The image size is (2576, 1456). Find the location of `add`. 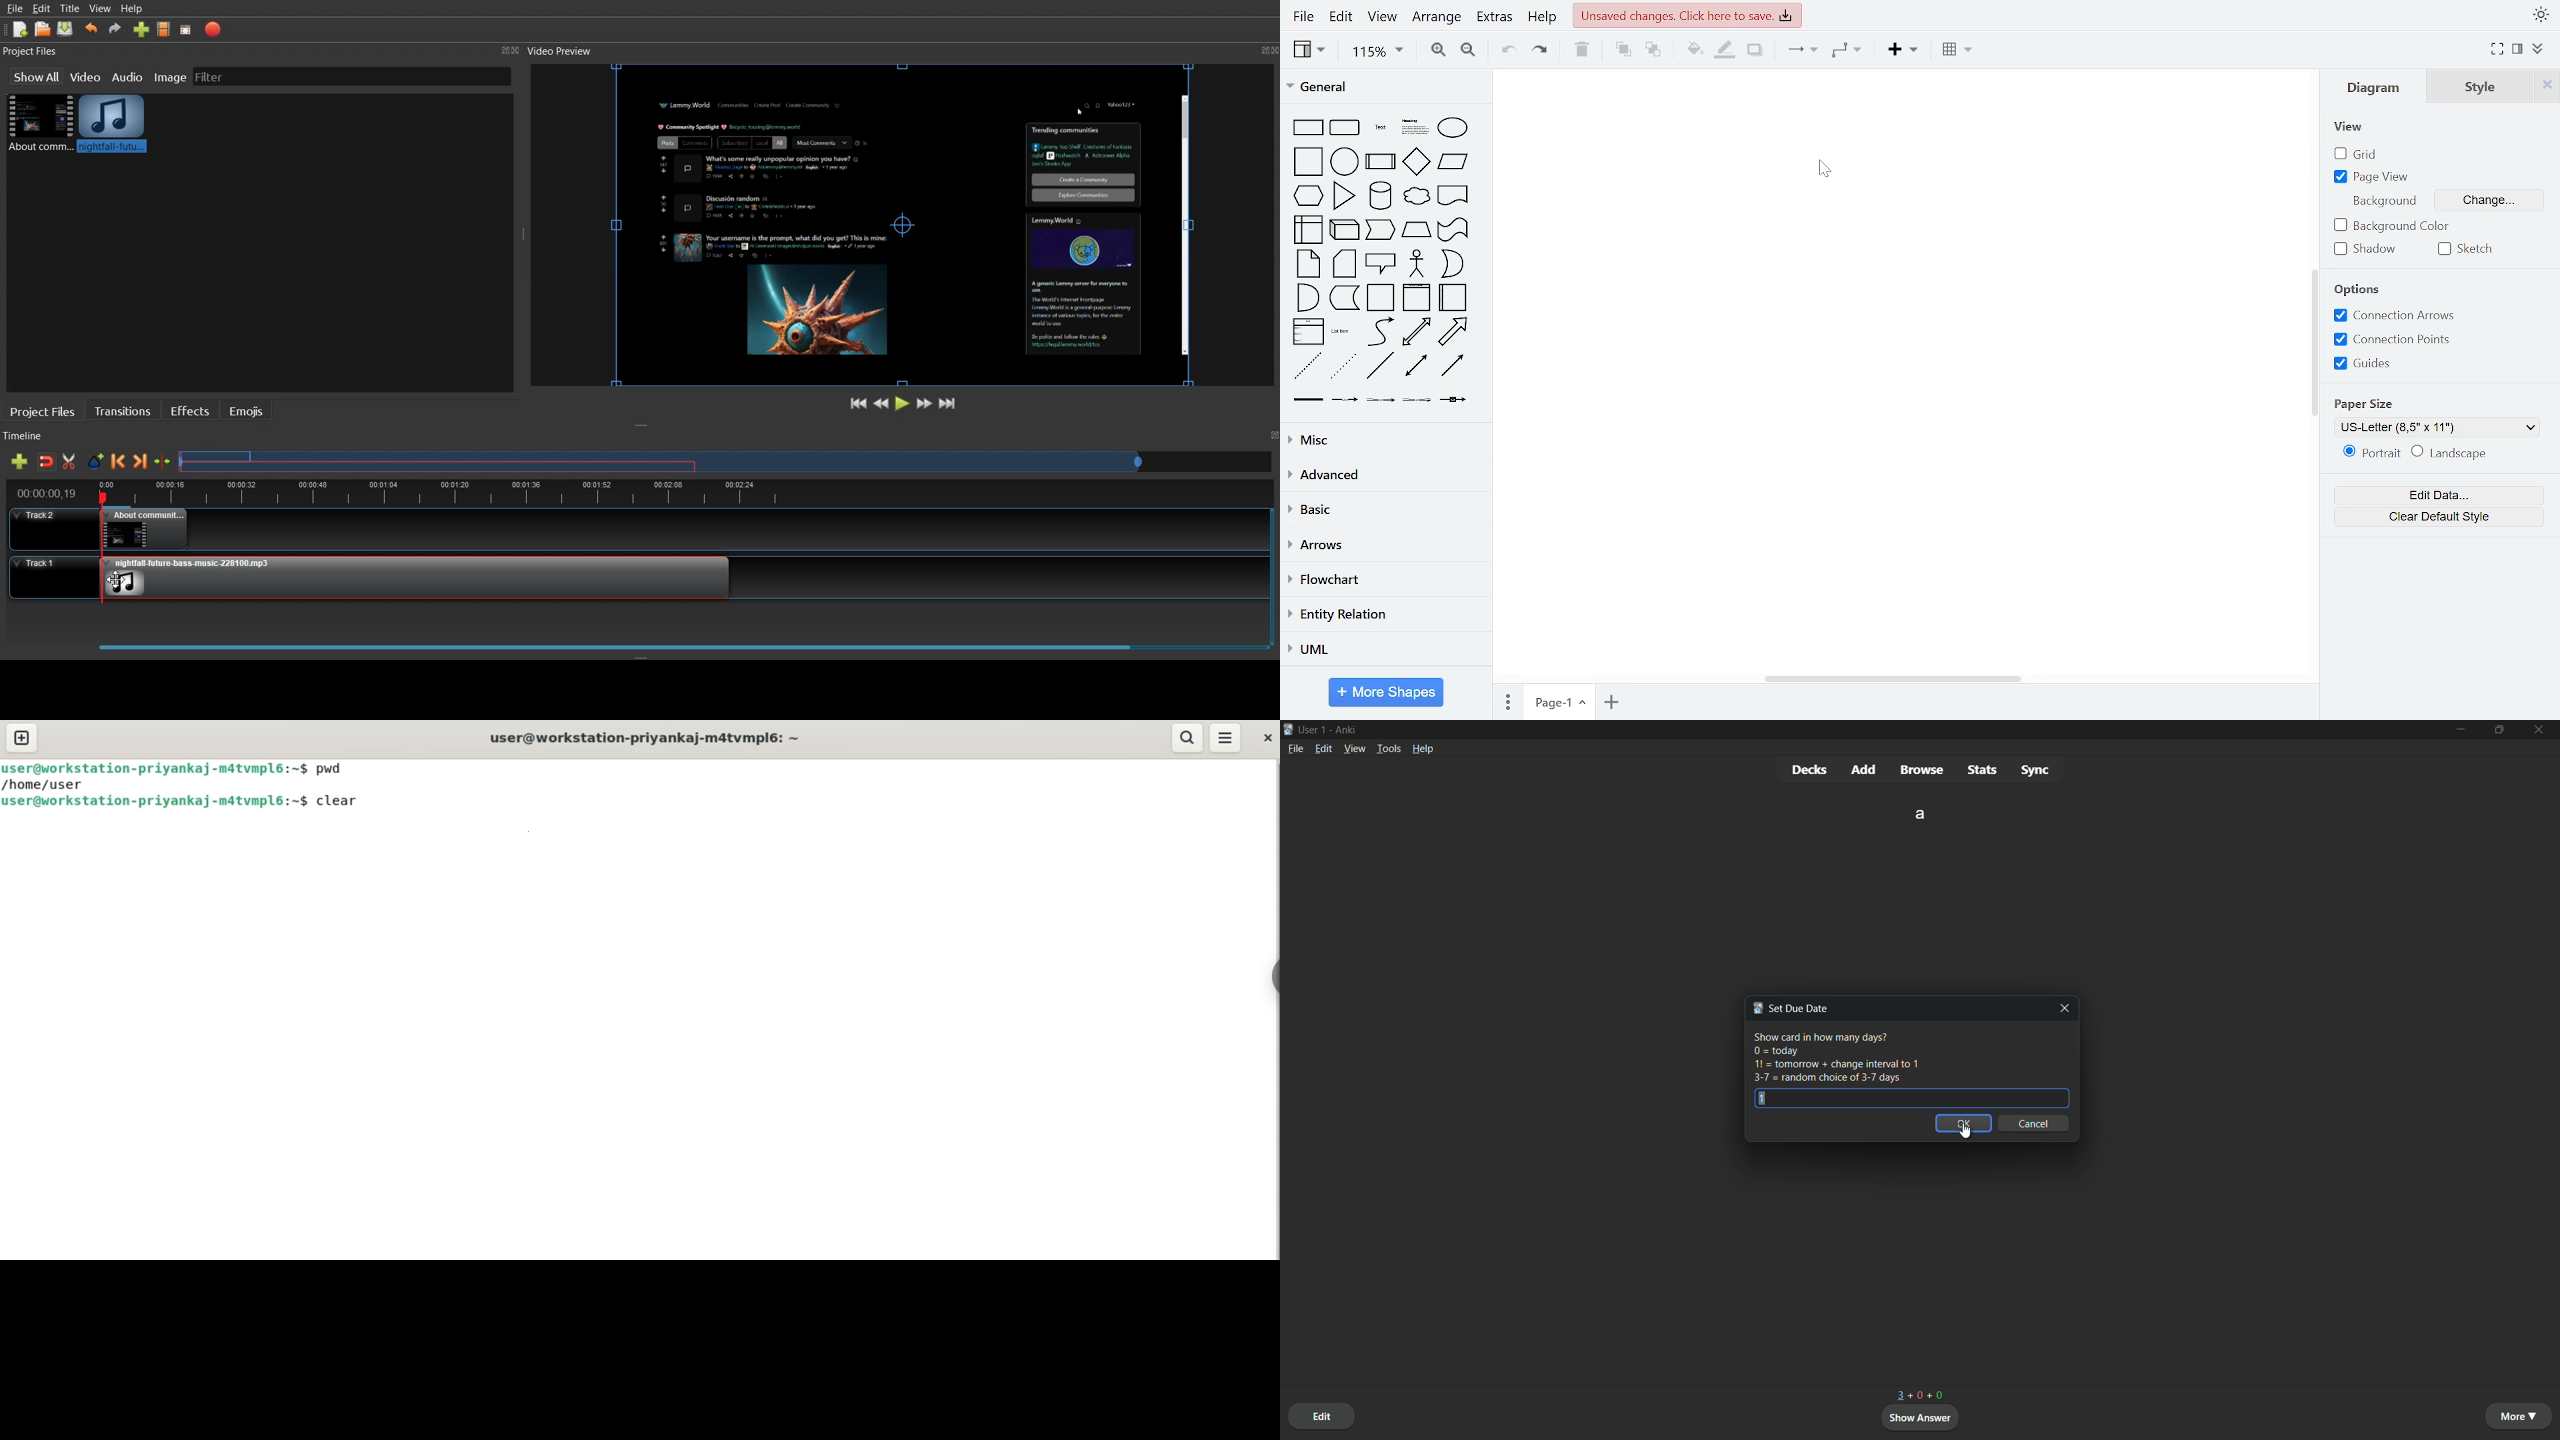

add is located at coordinates (1865, 769).